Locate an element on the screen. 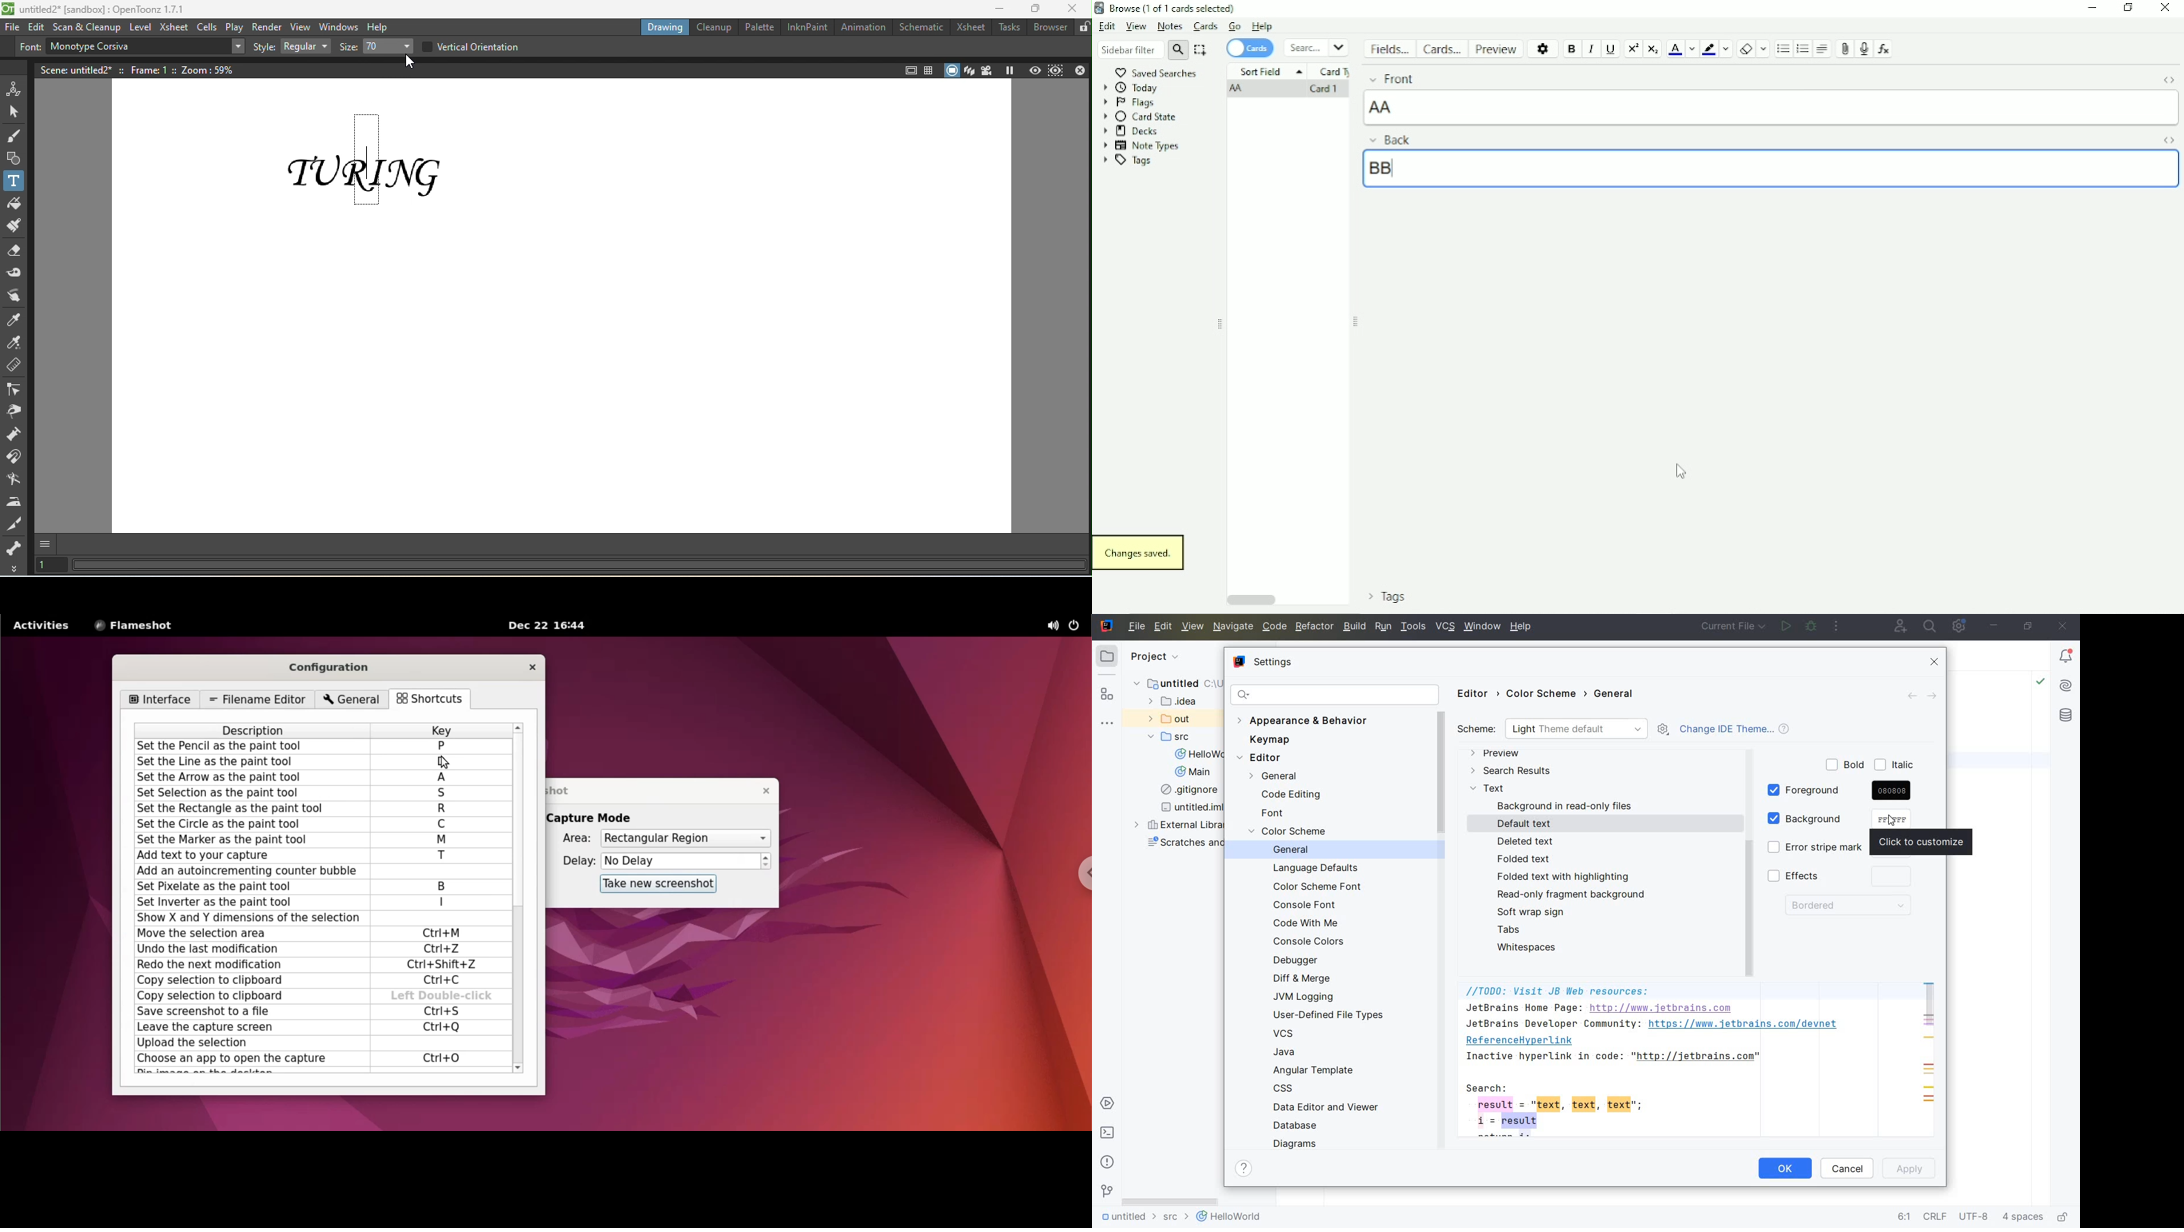 The height and width of the screenshot is (1232, 2184). Resize is located at coordinates (1356, 322).